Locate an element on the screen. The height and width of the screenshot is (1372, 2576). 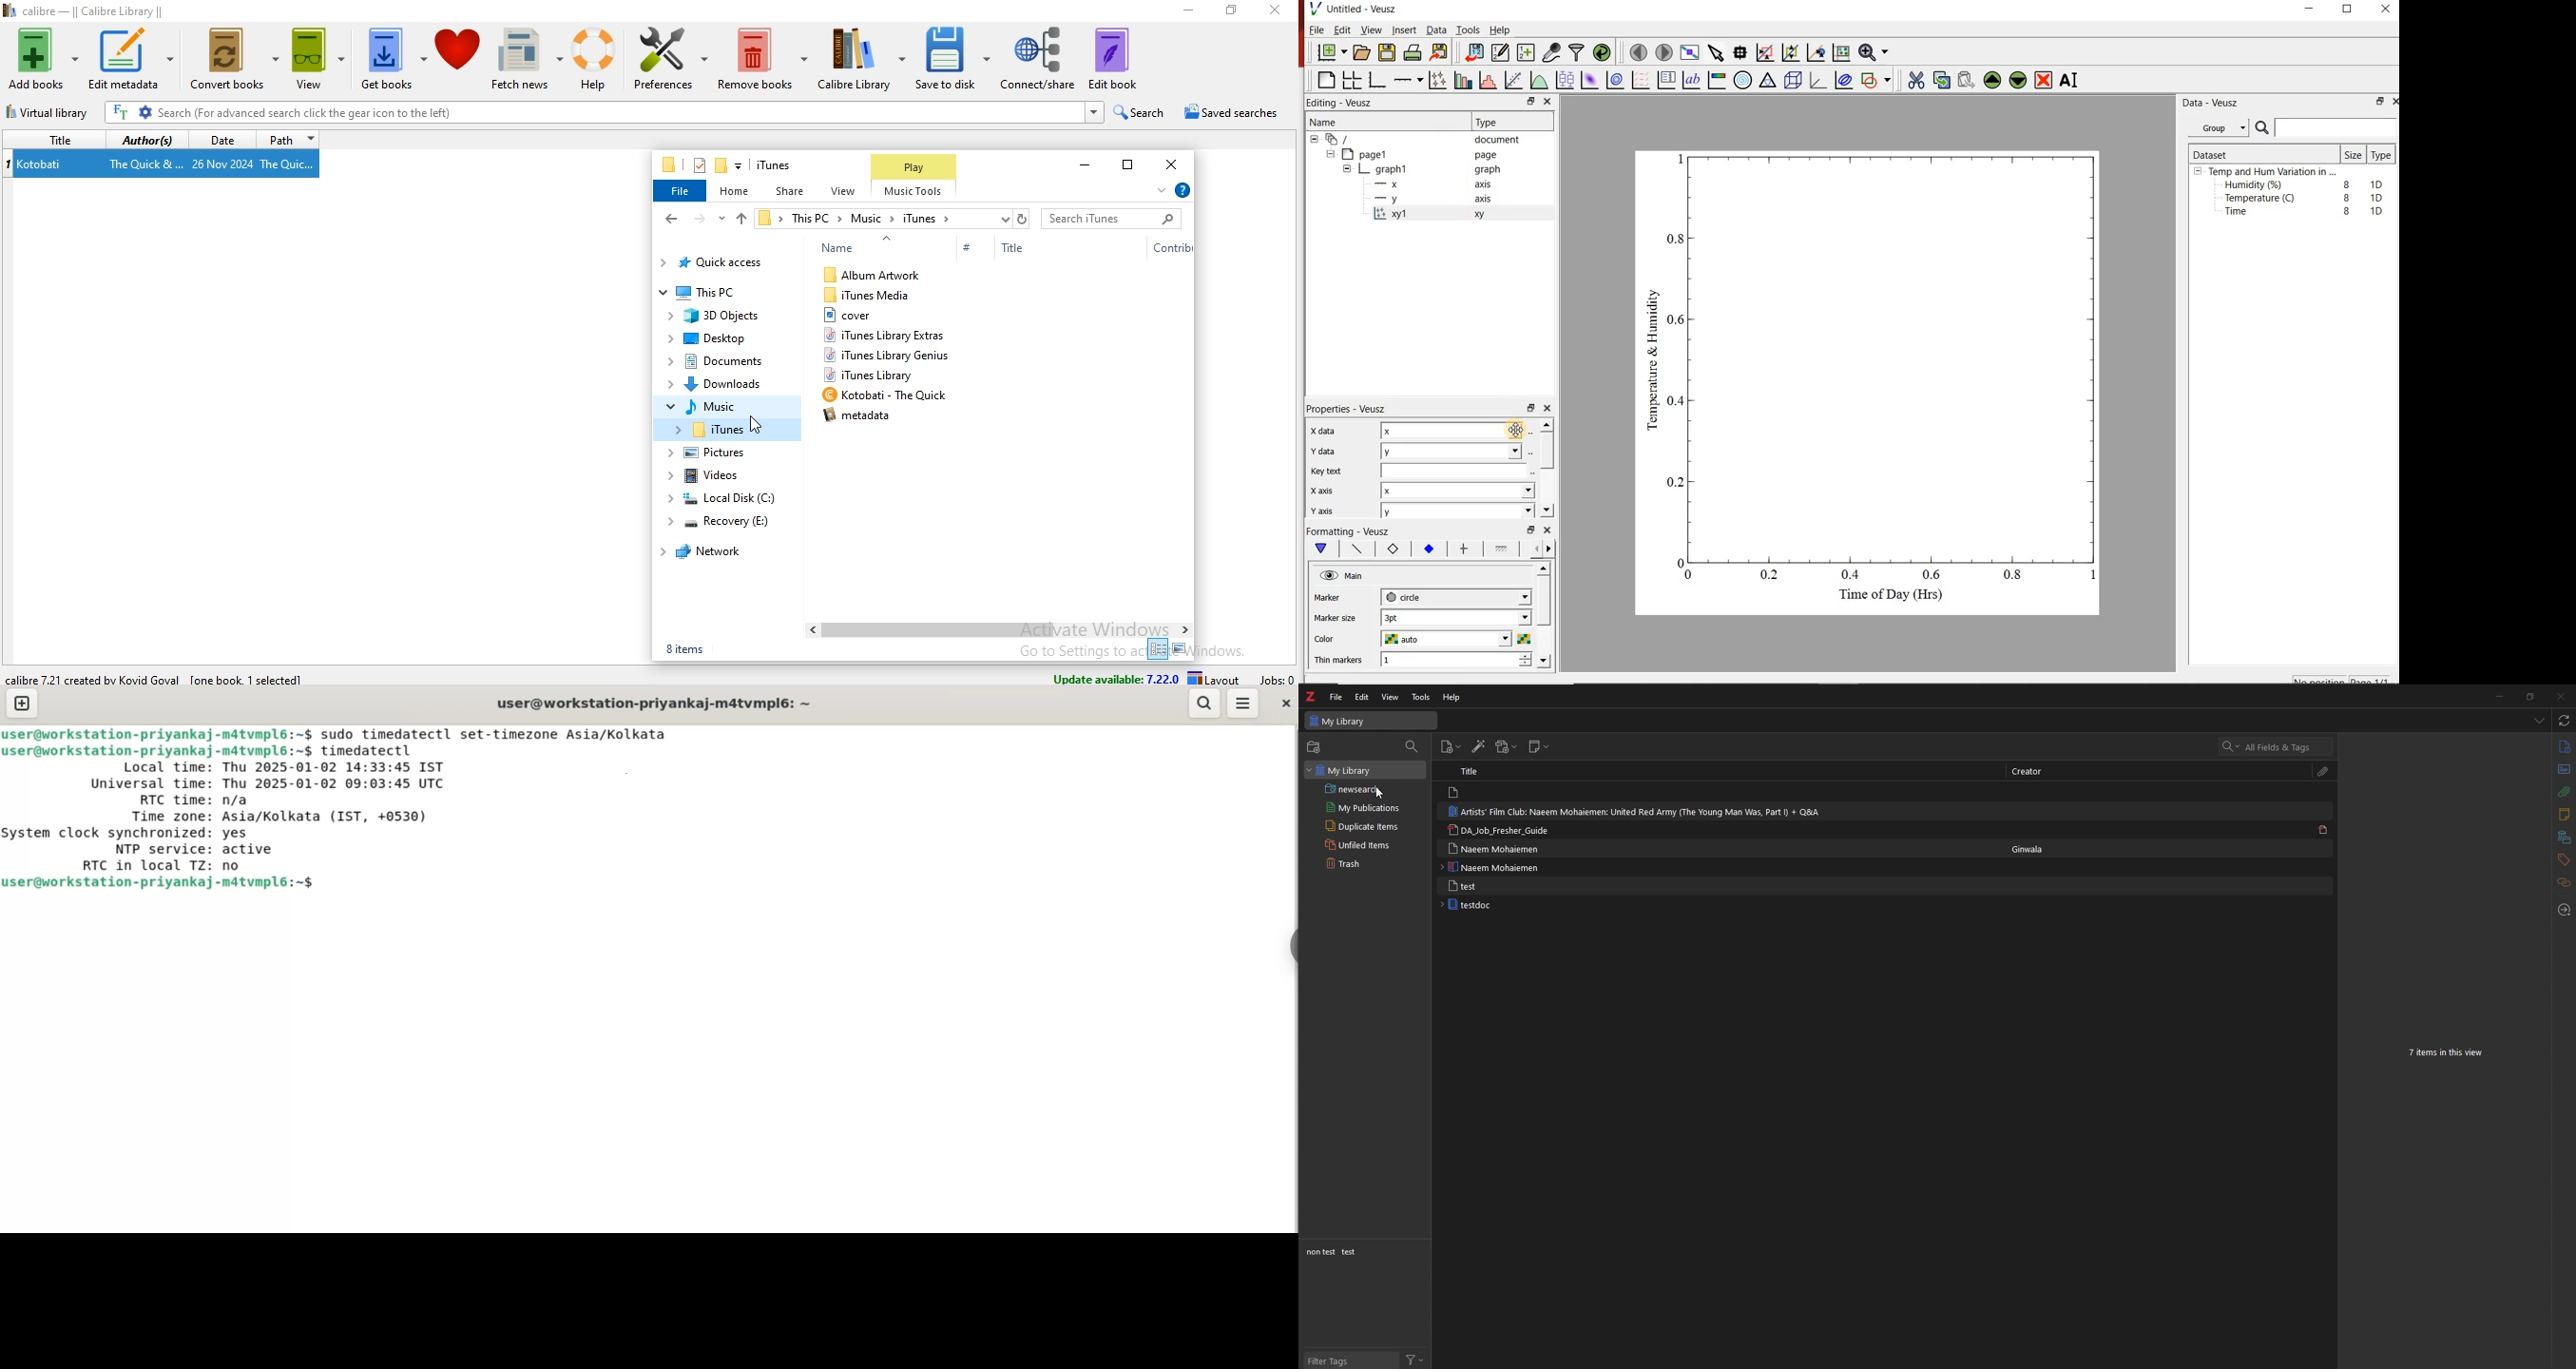
Close is located at coordinates (2562, 695).